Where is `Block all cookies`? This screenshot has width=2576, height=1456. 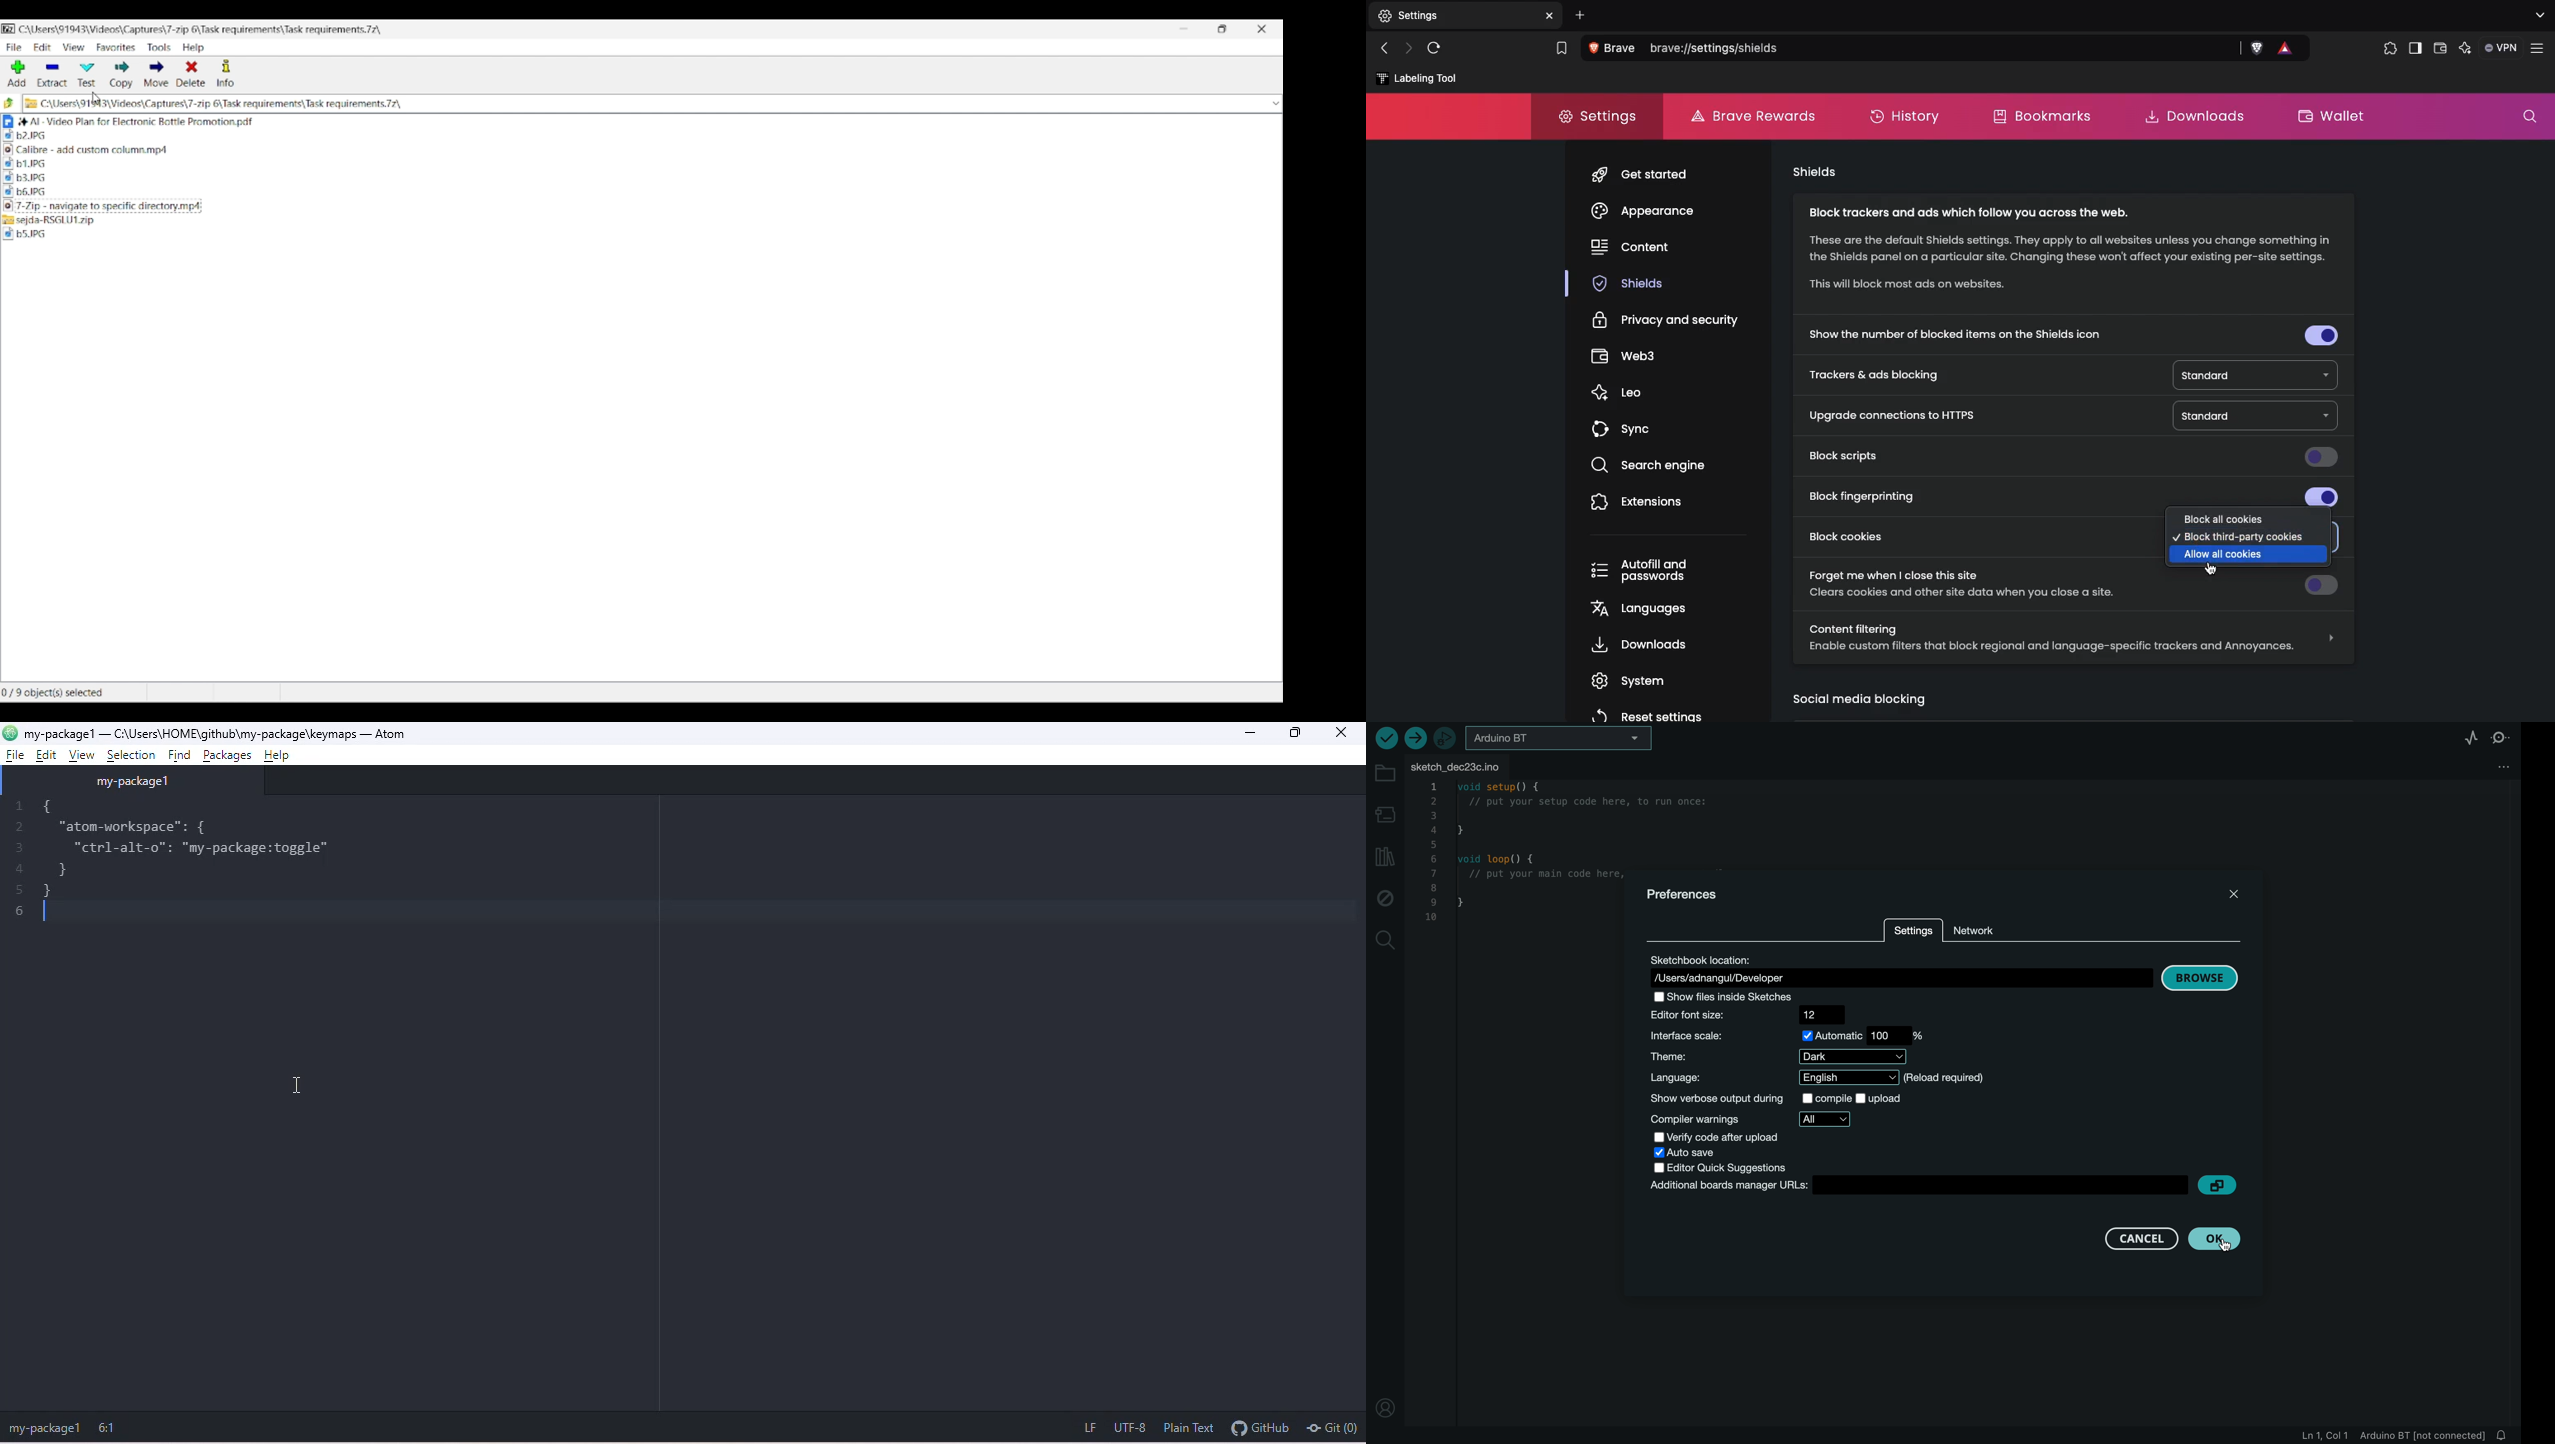 Block all cookies is located at coordinates (2220, 519).